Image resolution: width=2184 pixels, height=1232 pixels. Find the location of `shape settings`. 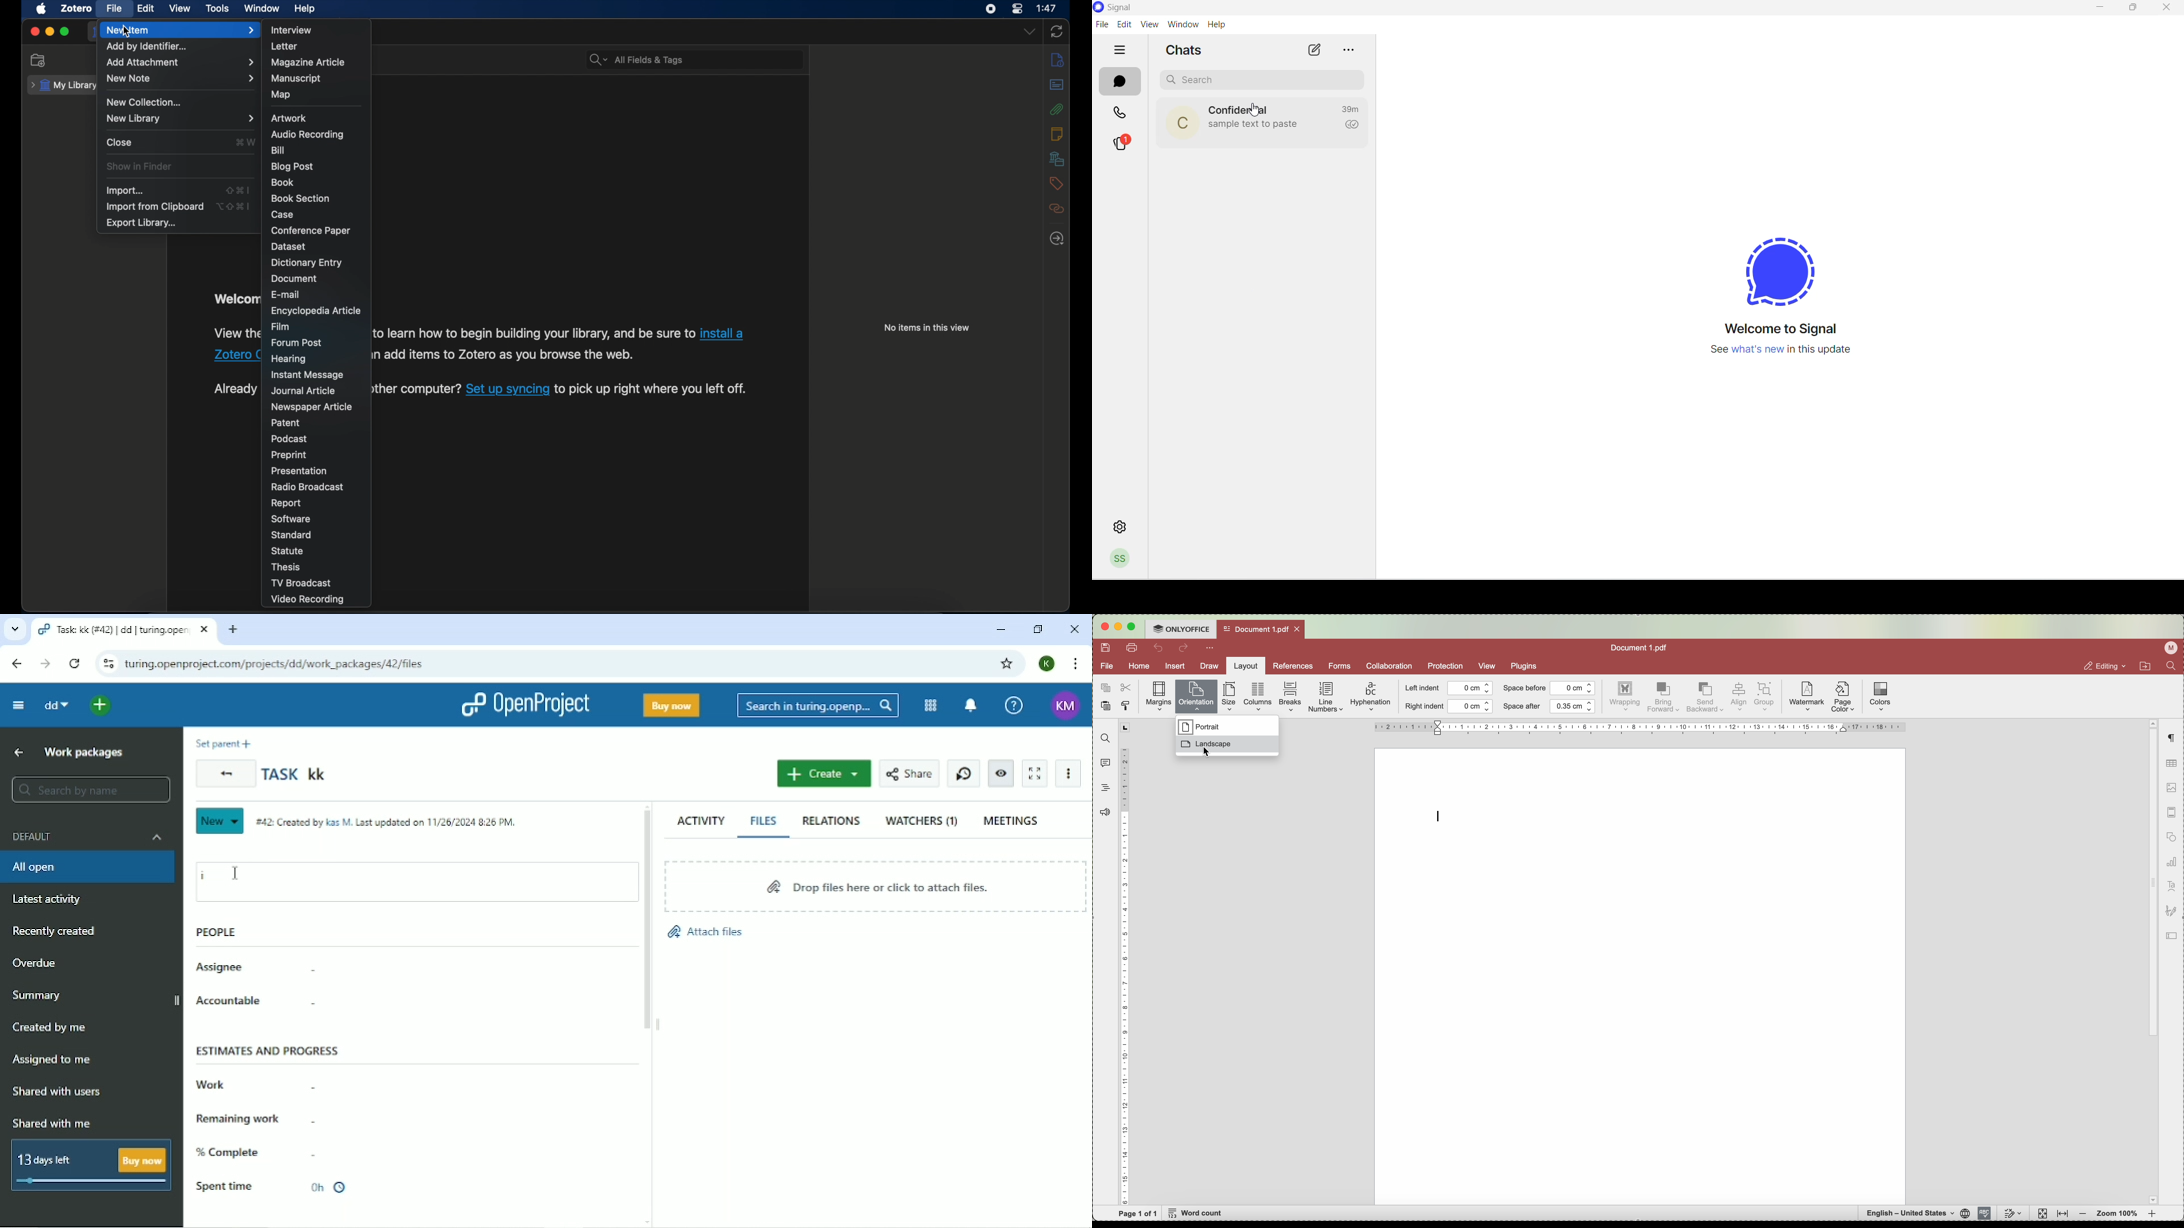

shape settings is located at coordinates (2170, 839).